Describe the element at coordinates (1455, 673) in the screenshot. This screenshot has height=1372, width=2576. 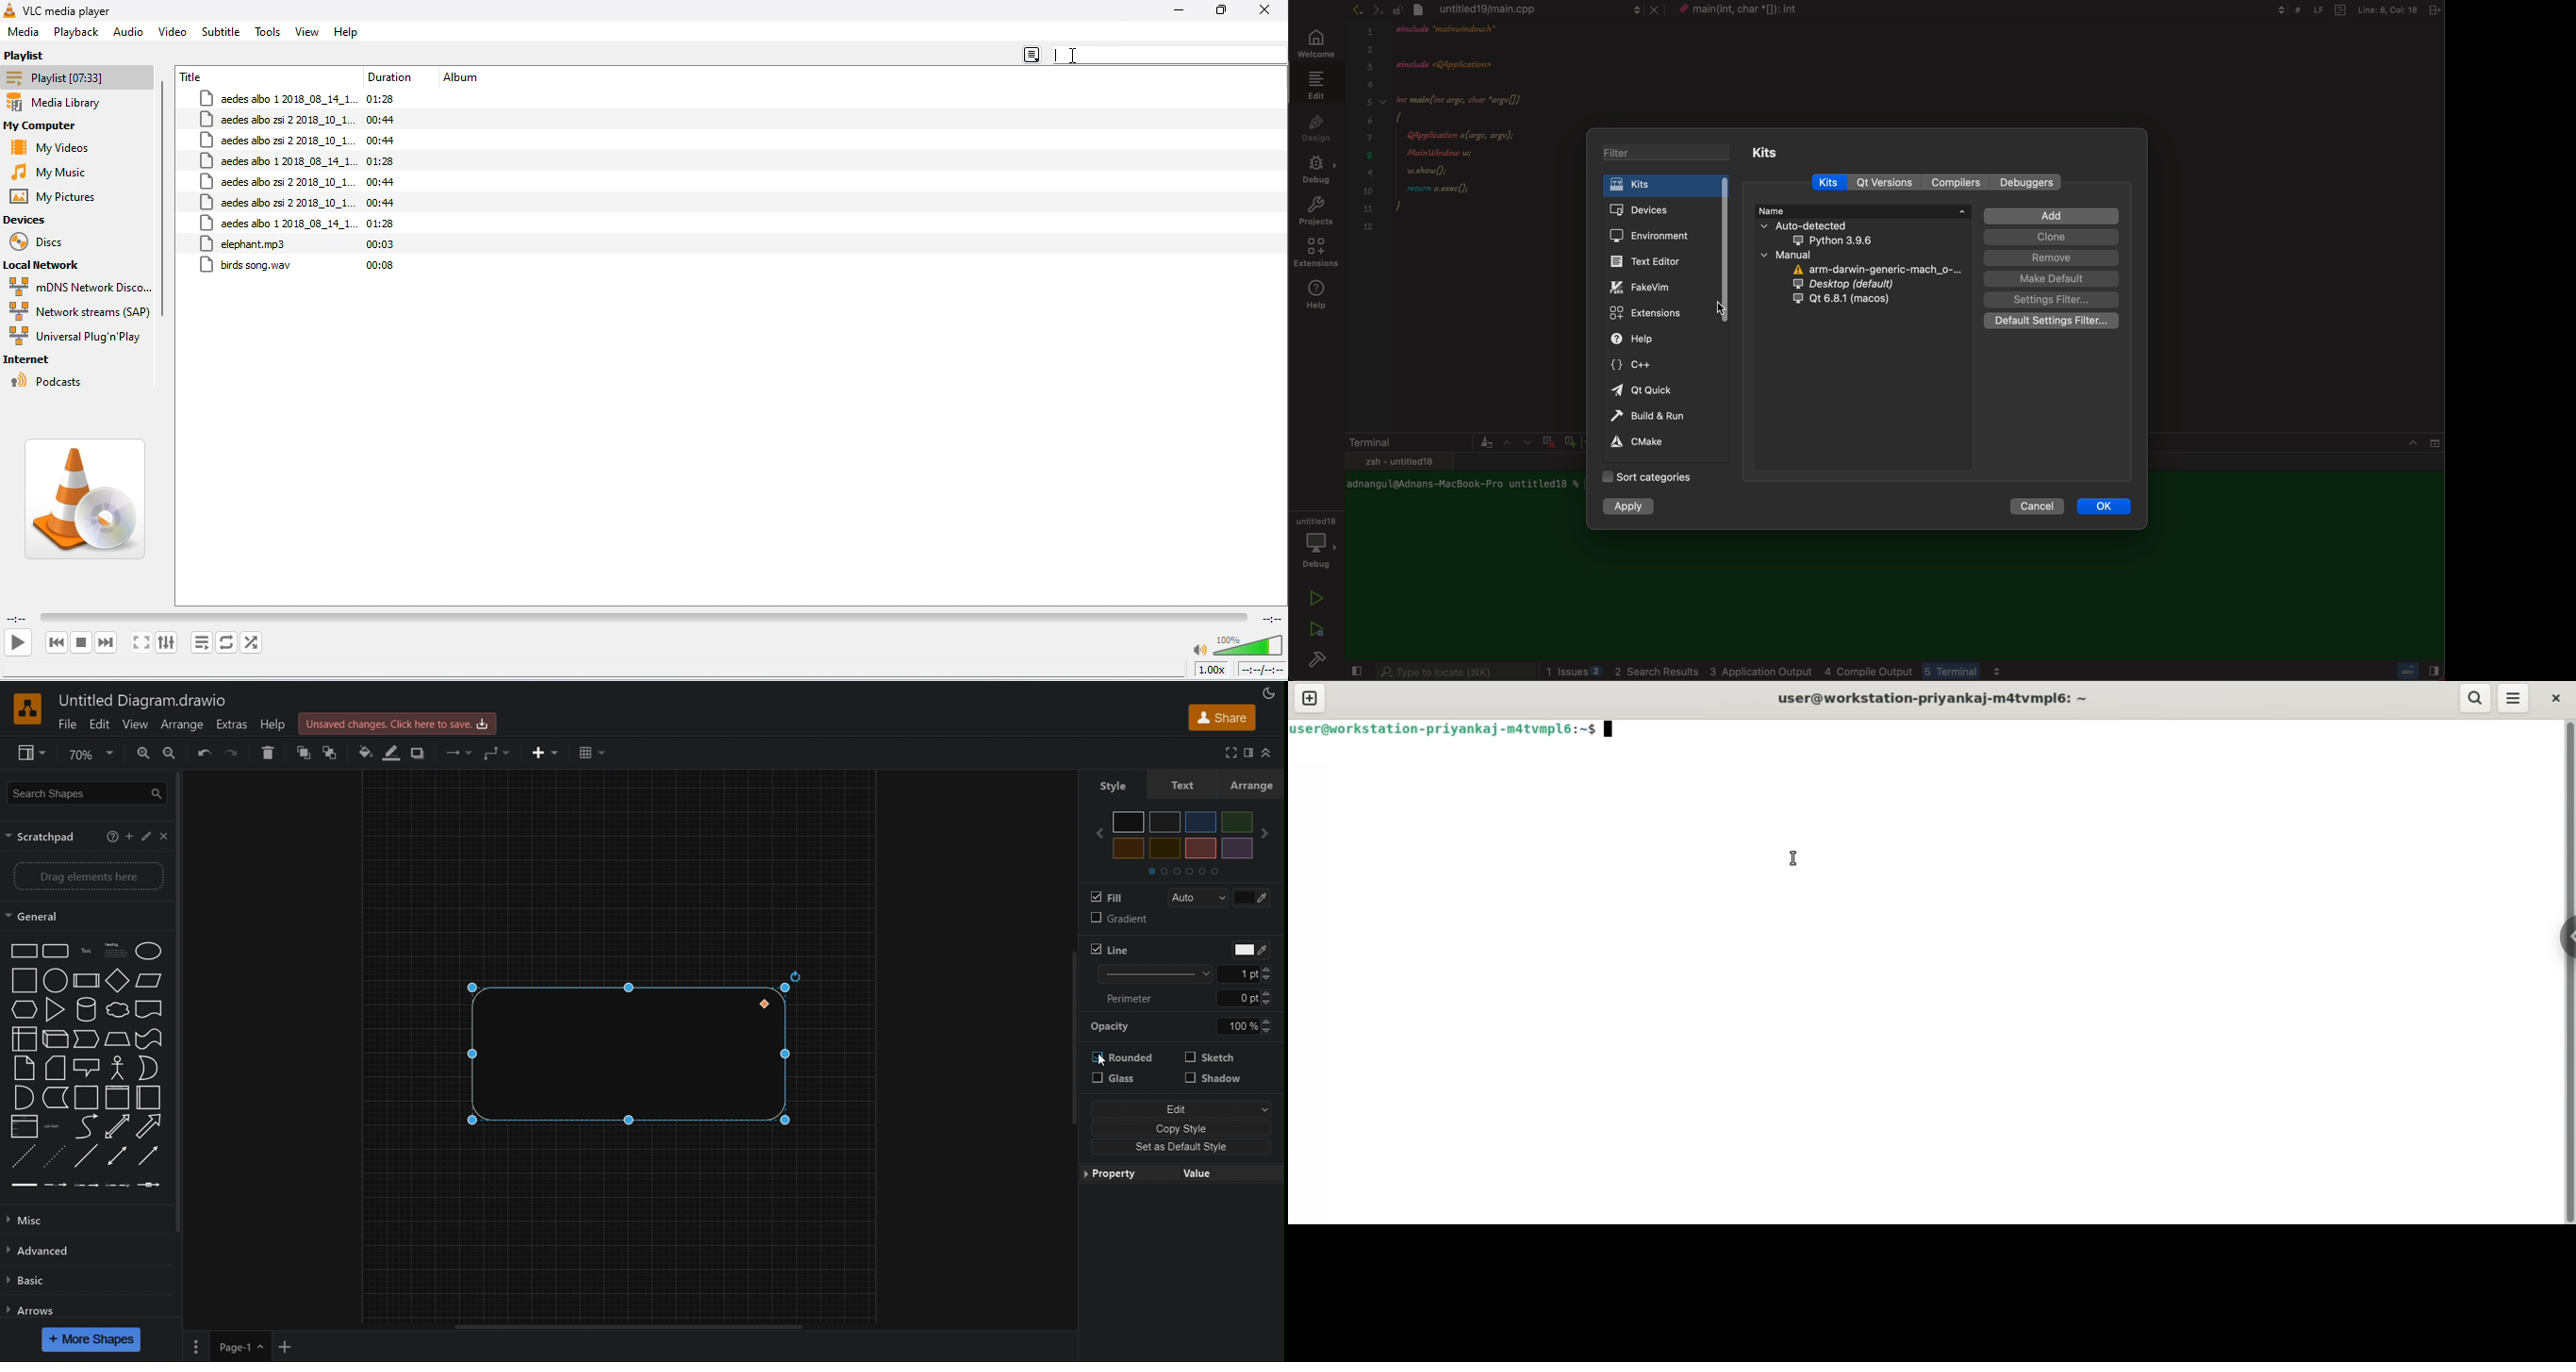
I see `search` at that location.